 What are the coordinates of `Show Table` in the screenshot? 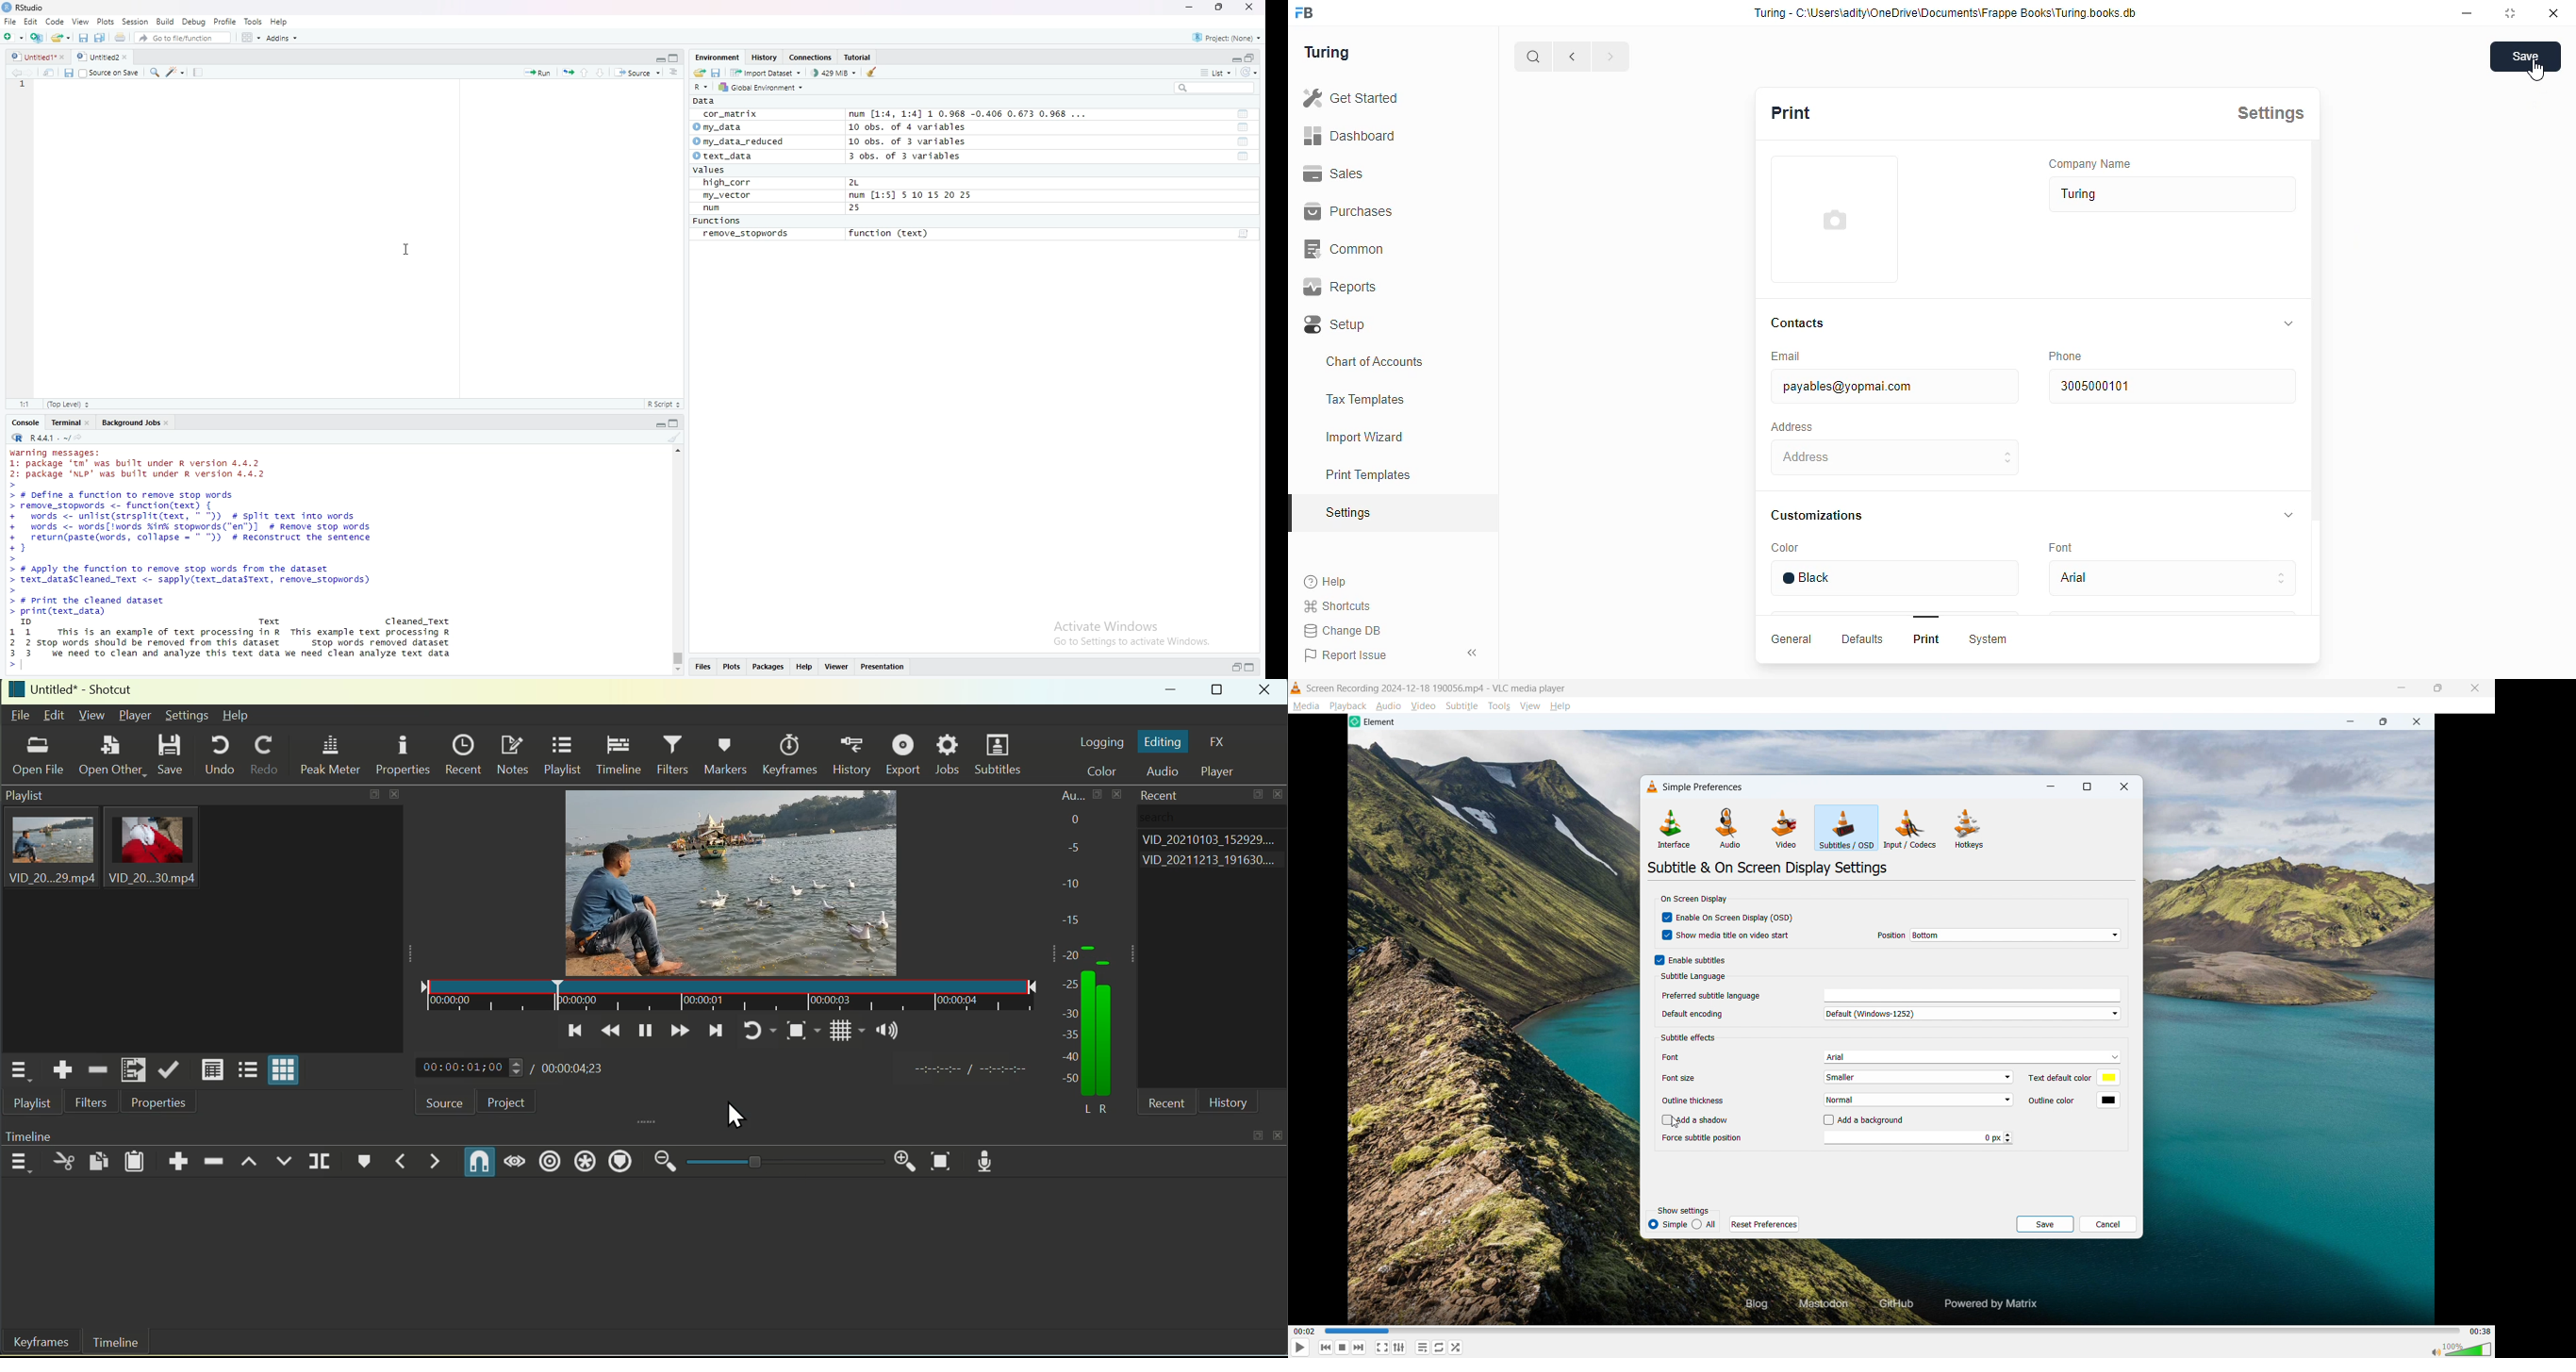 It's located at (1244, 158).